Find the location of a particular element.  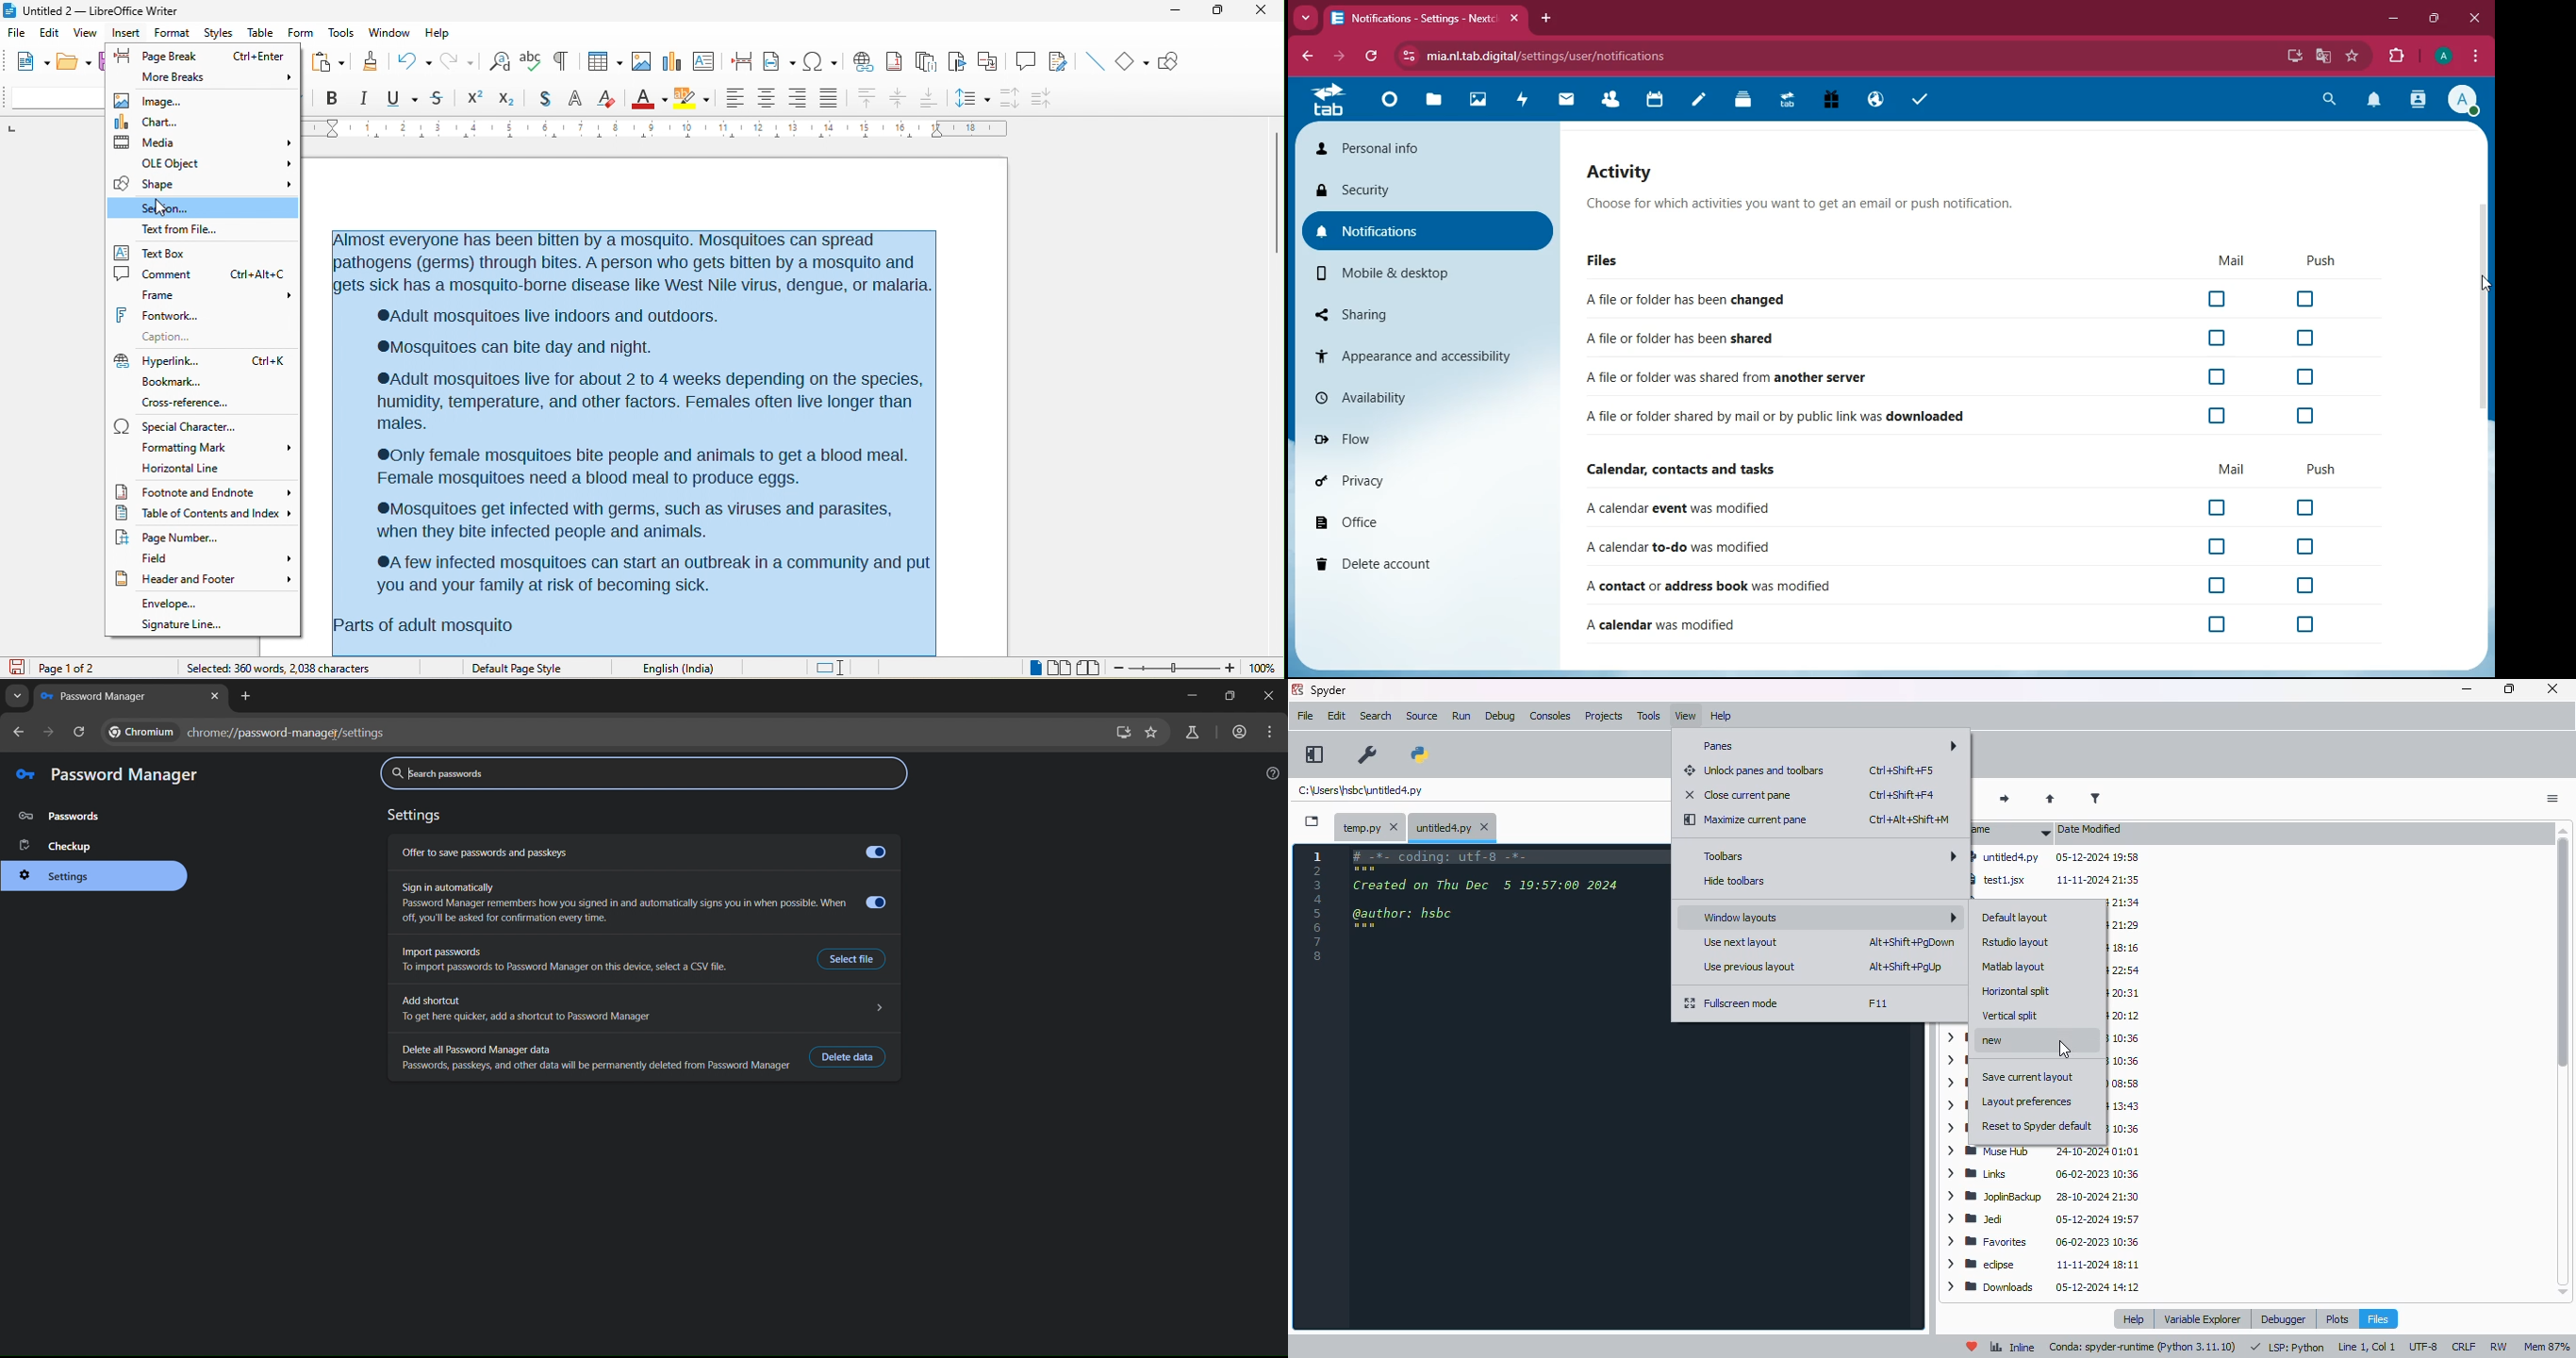

A file or folder shared by mail or by public link was downloaded is located at coordinates (1955, 414).